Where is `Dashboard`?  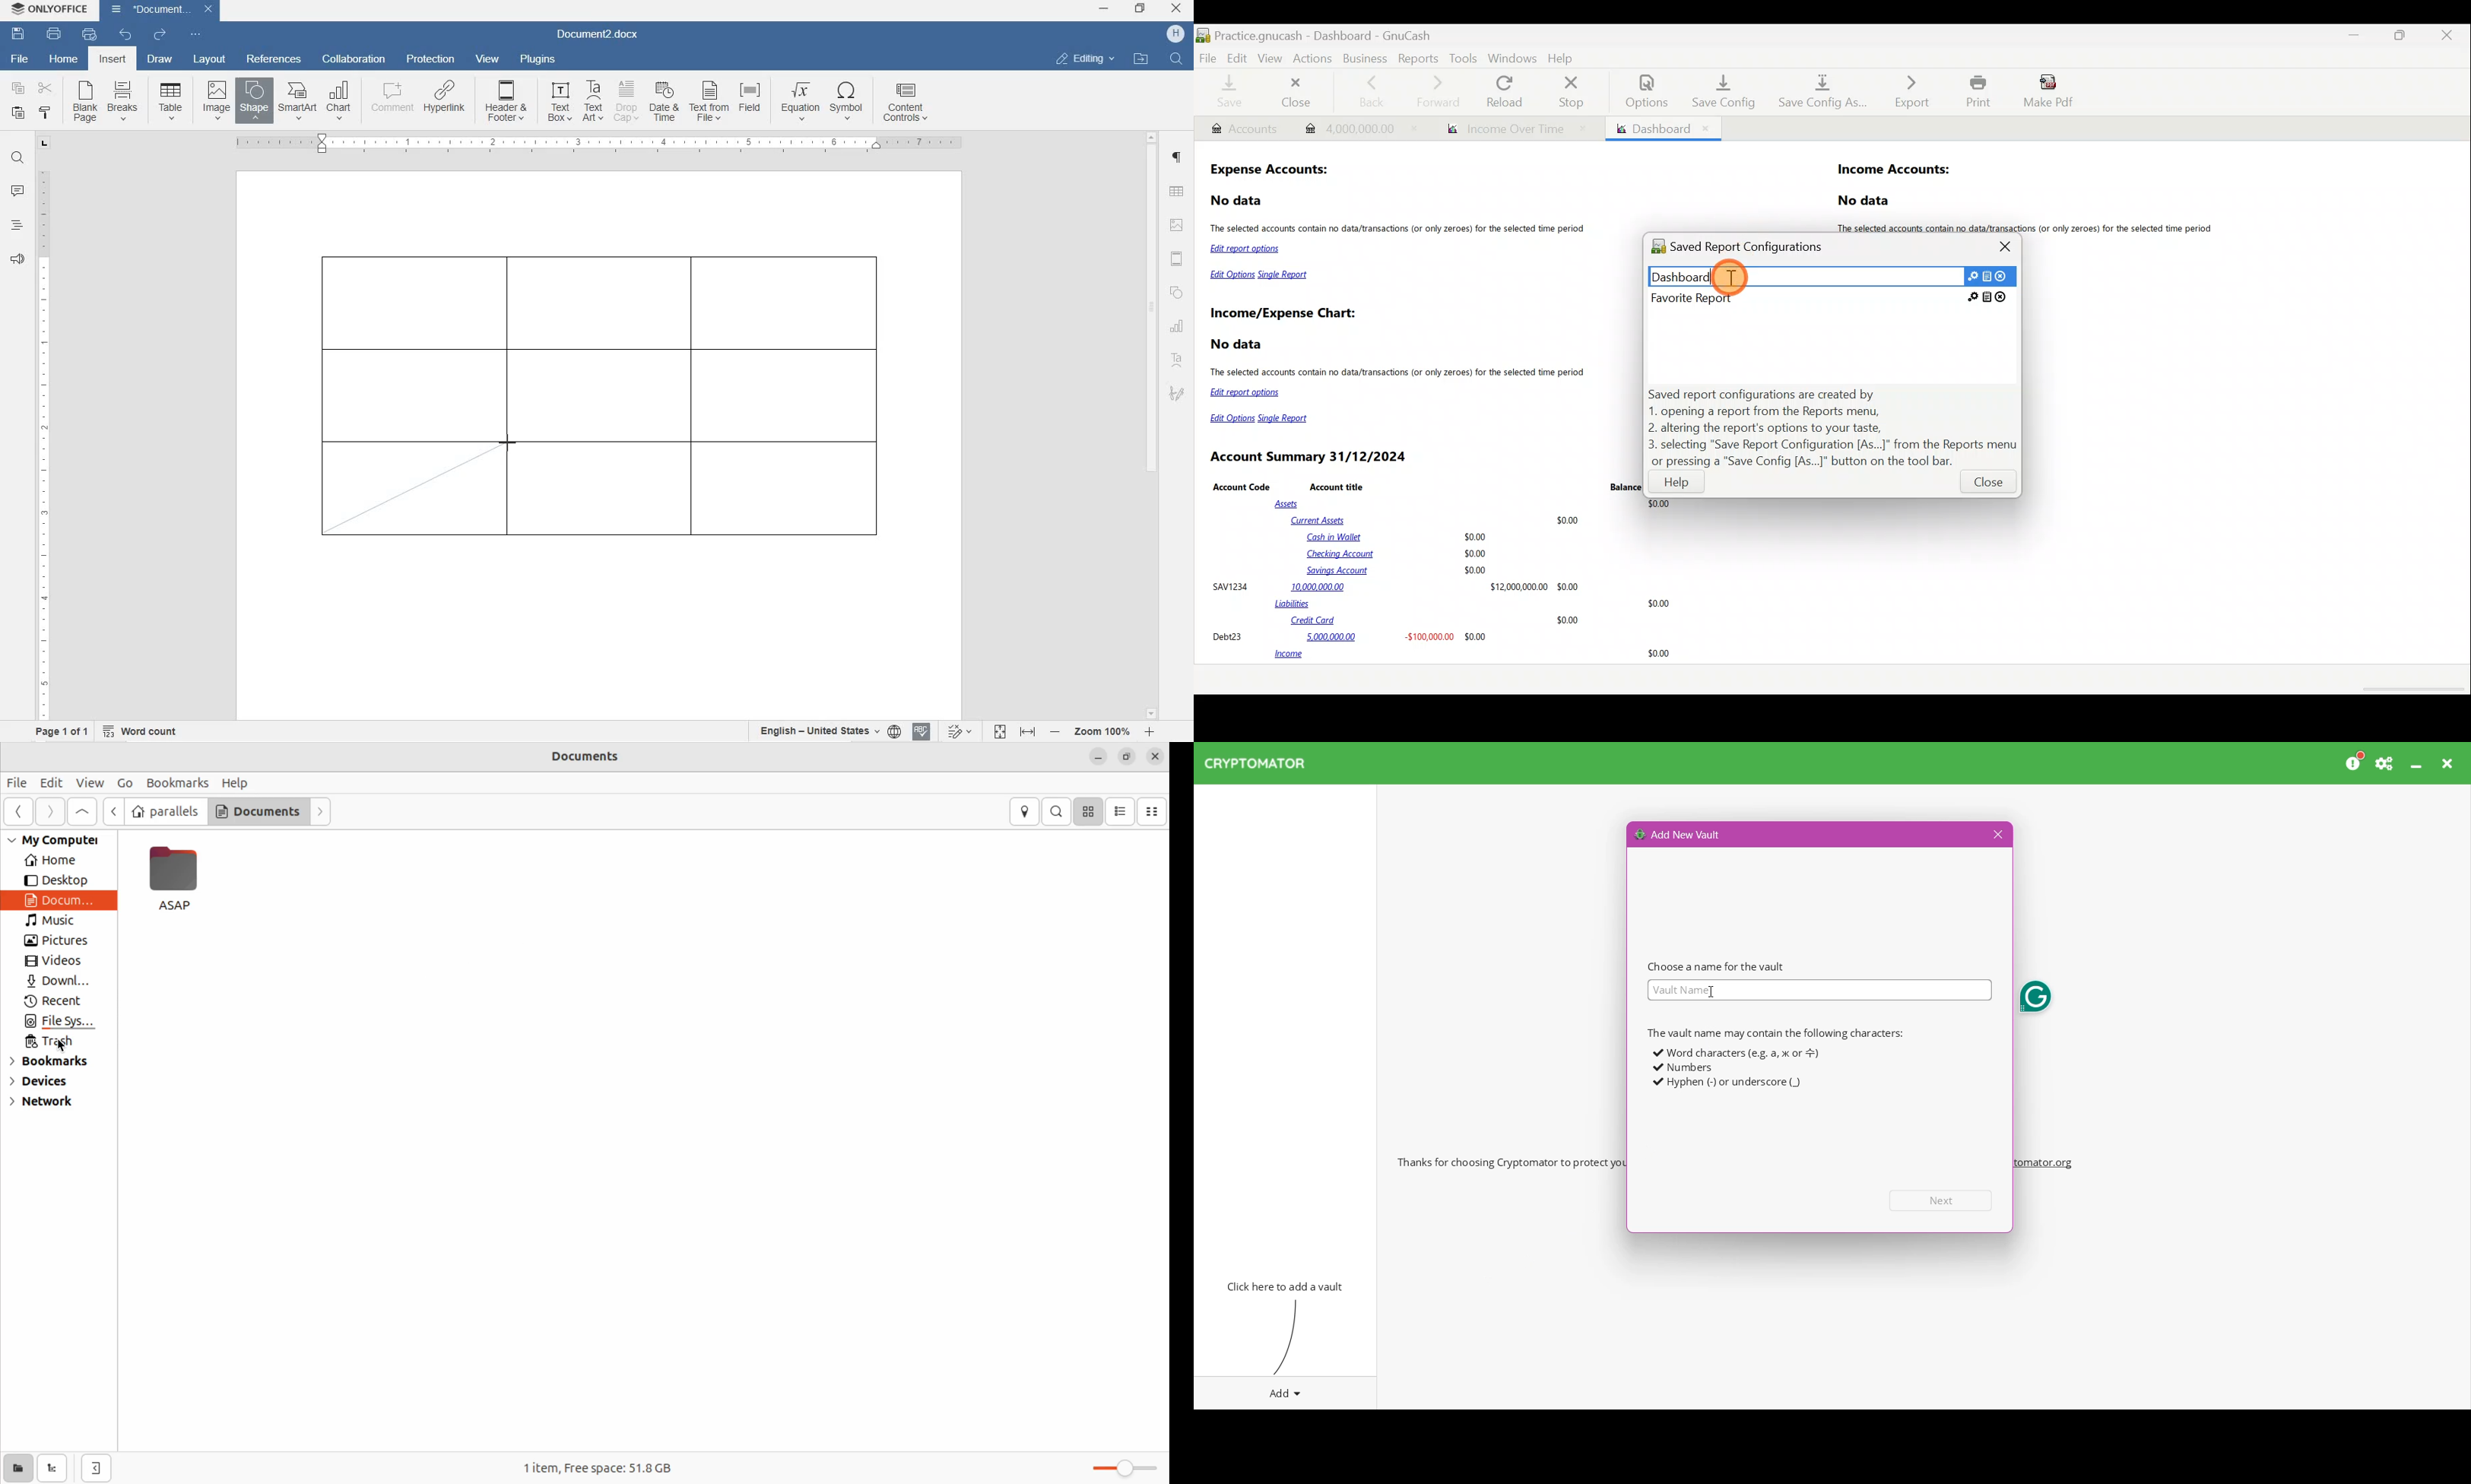
Dashboard is located at coordinates (1662, 128).